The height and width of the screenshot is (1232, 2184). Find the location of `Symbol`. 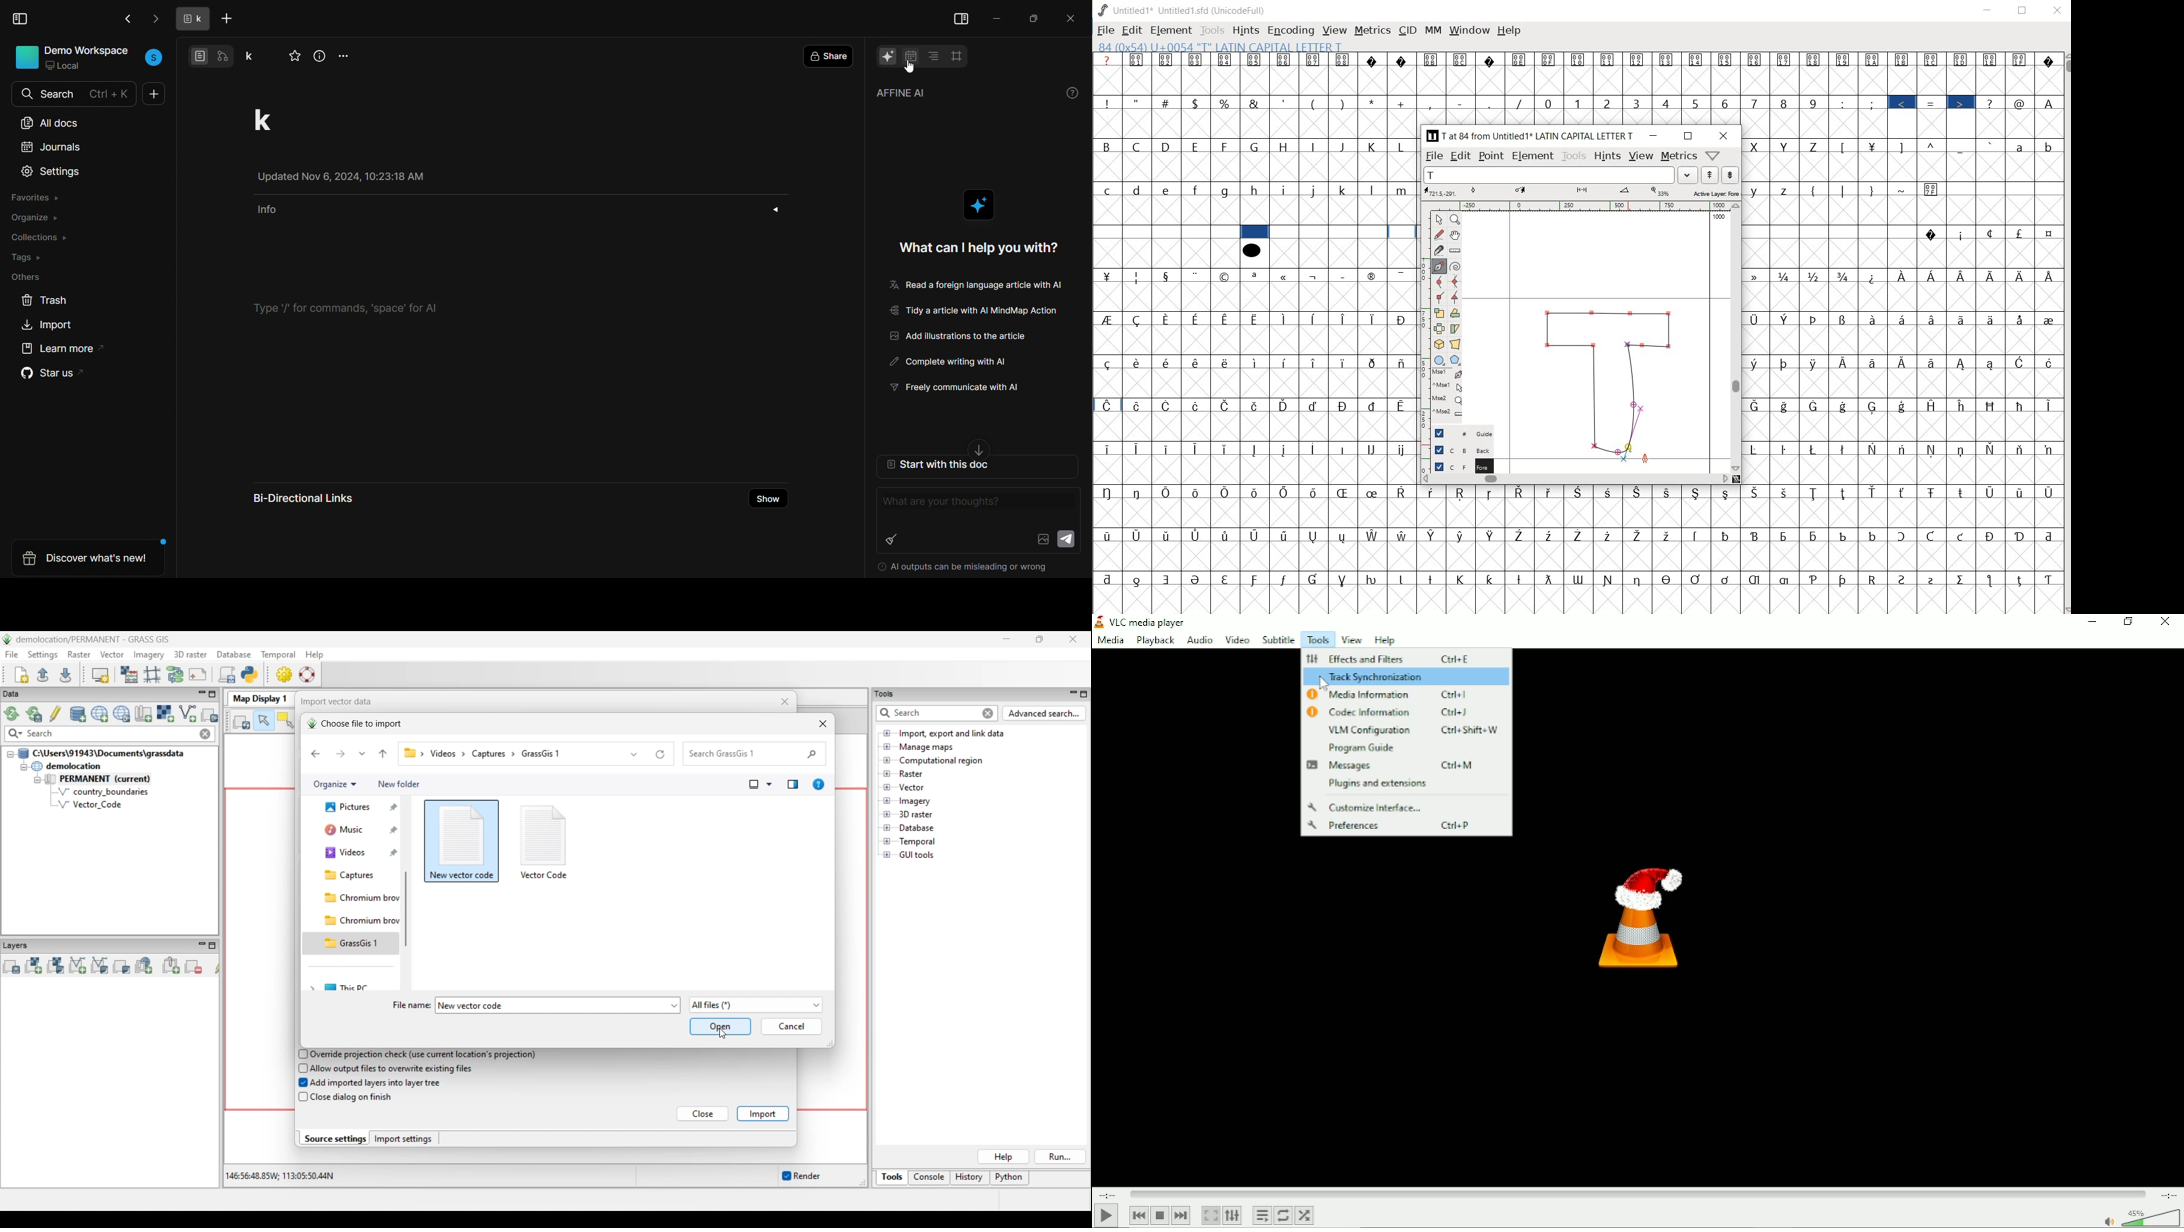

Symbol is located at coordinates (1874, 579).